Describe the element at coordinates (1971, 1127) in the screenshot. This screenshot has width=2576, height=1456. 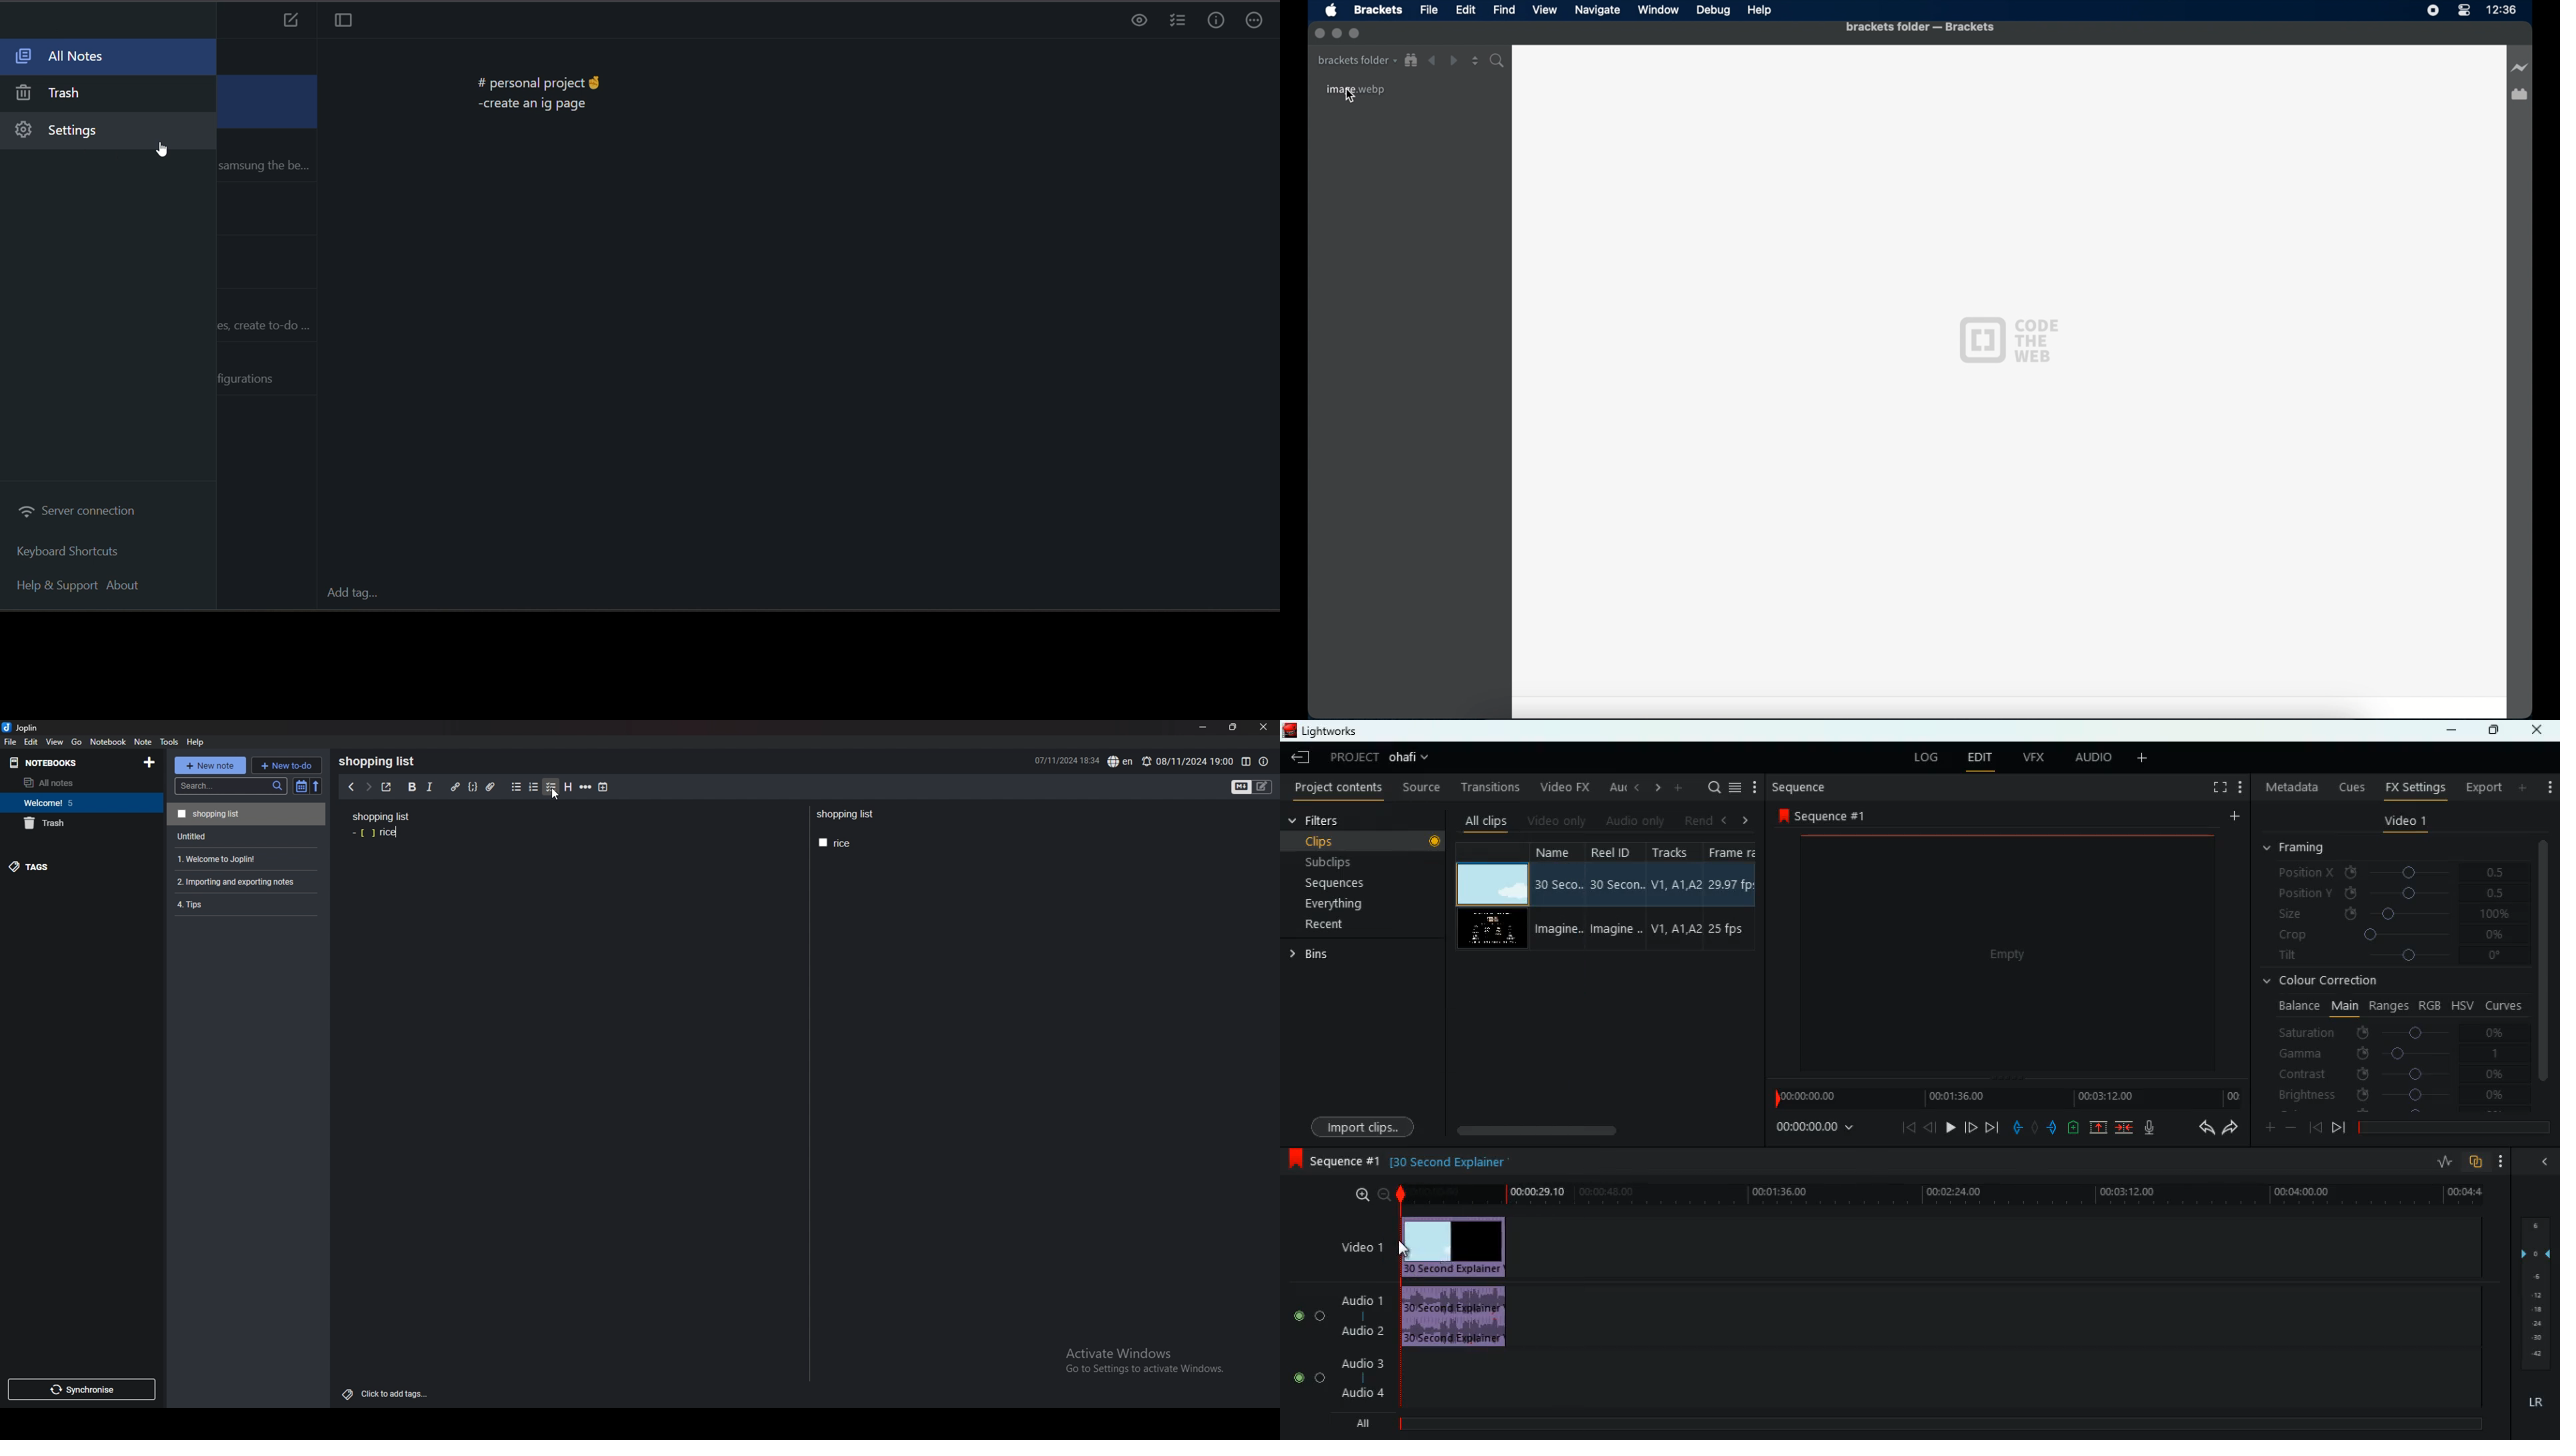
I see `forward` at that location.